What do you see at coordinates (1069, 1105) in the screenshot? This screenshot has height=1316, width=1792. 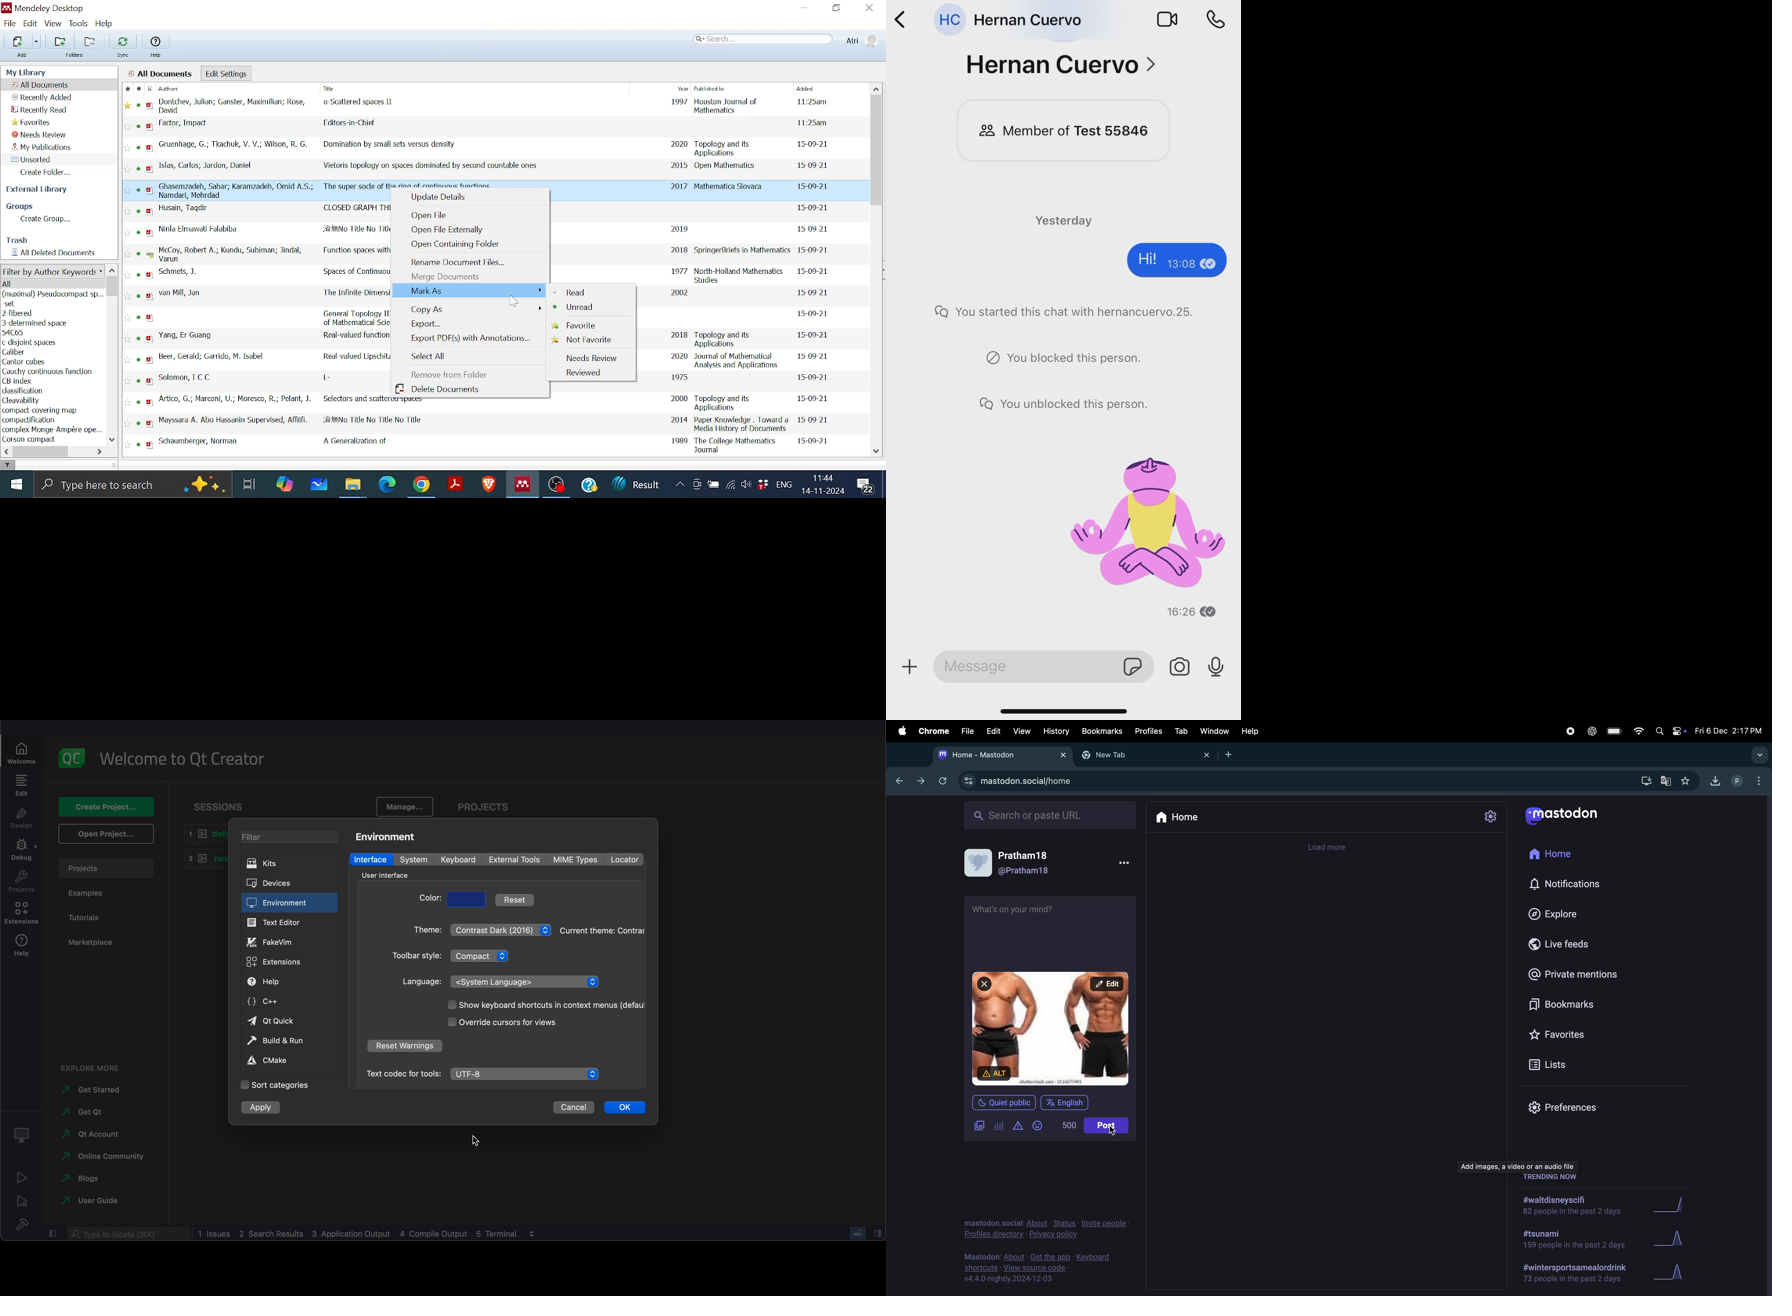 I see `English` at bounding box center [1069, 1105].